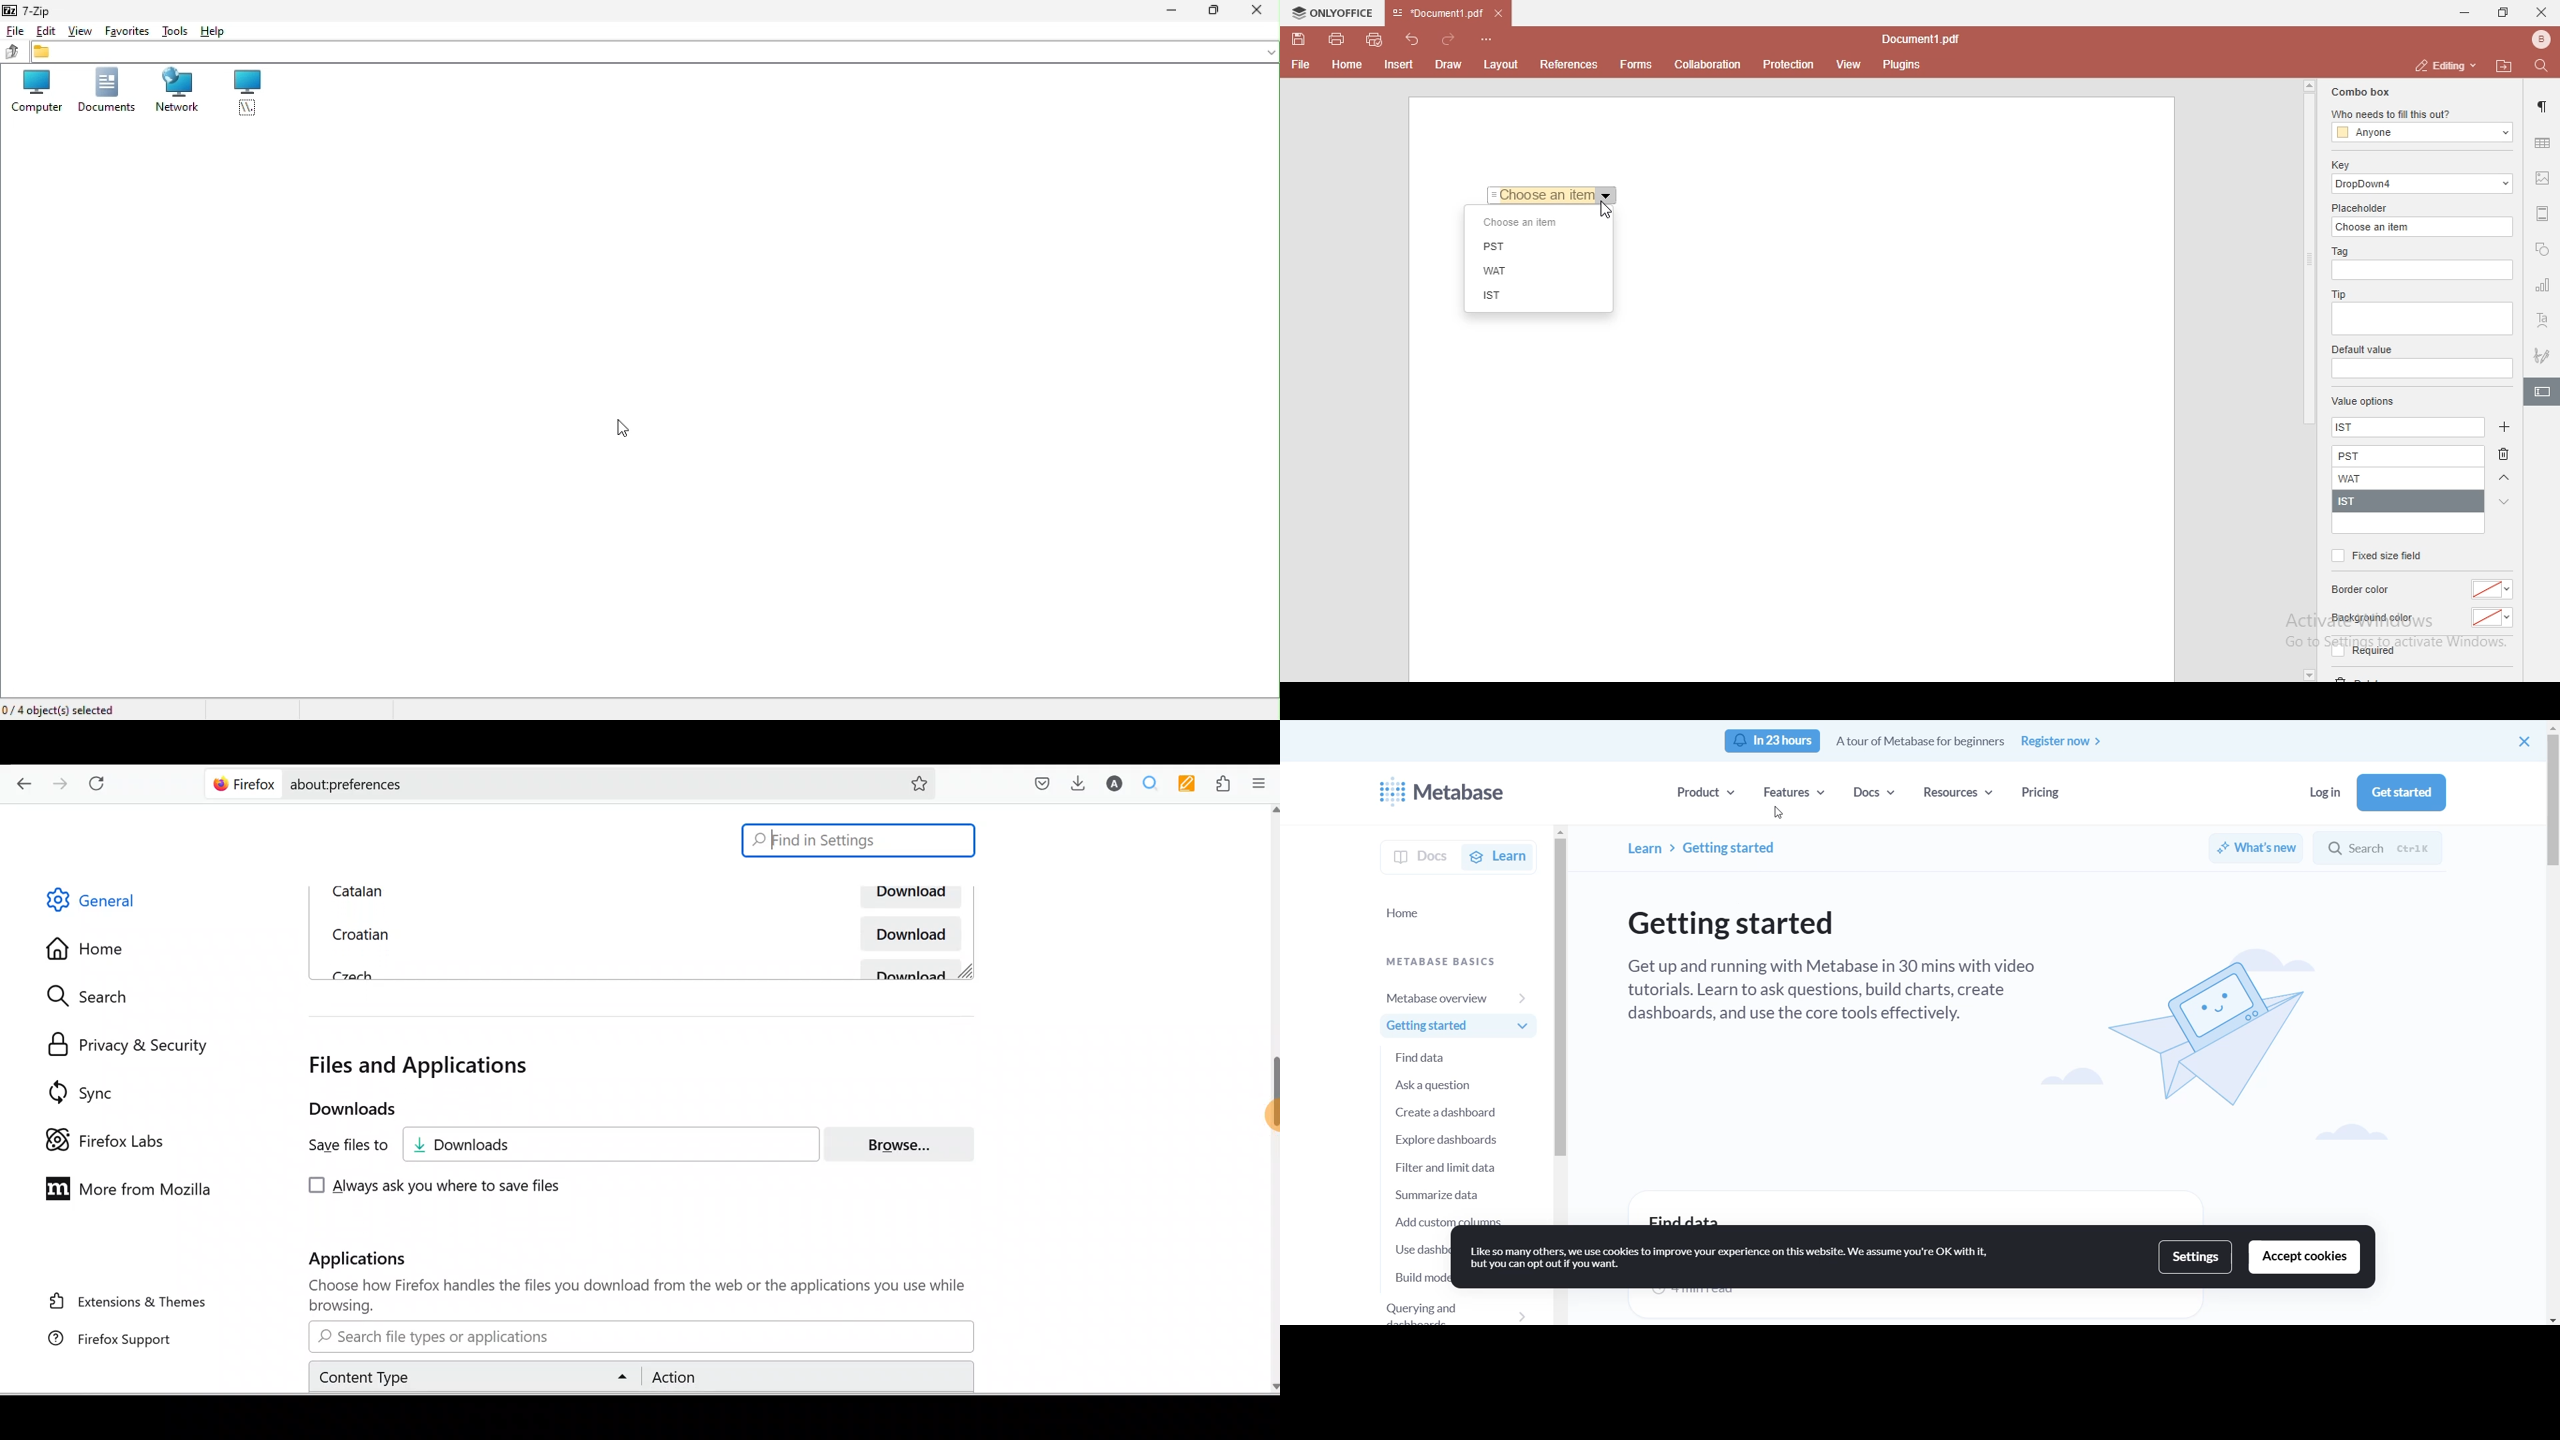 Image resolution: width=2576 pixels, height=1456 pixels. I want to click on Downloads, so click(1082, 786).